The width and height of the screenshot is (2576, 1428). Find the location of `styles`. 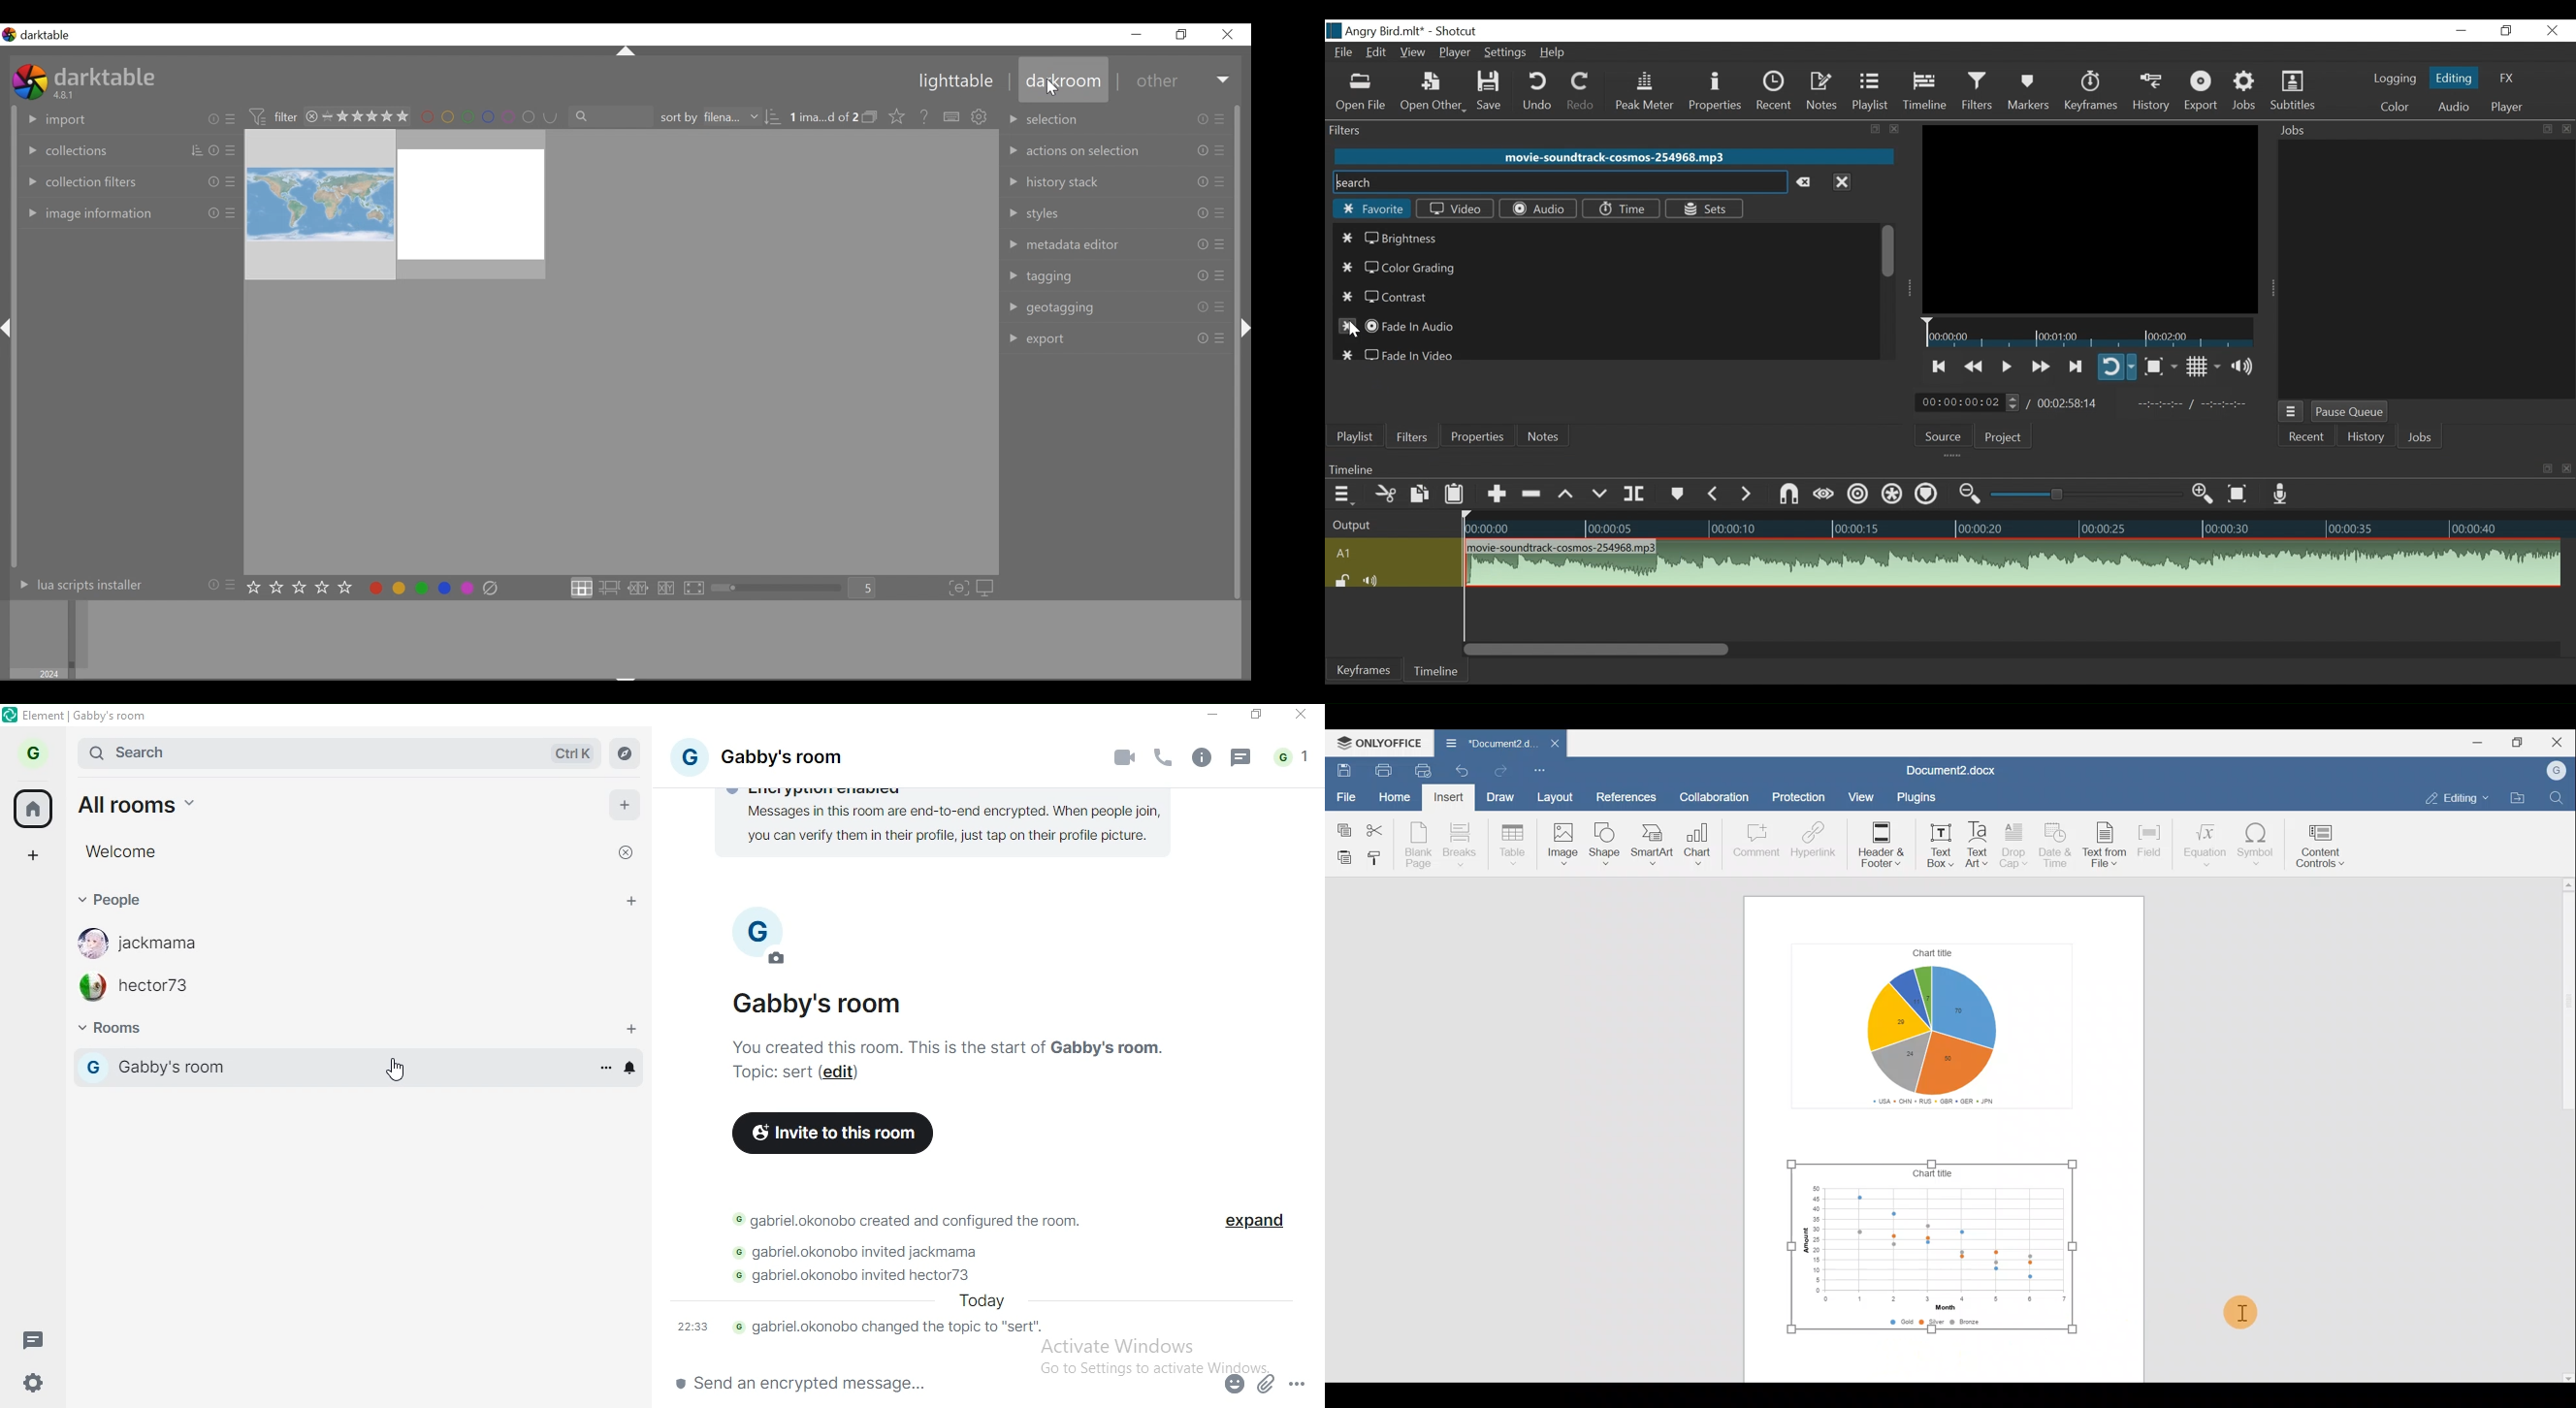

styles is located at coordinates (1114, 211).